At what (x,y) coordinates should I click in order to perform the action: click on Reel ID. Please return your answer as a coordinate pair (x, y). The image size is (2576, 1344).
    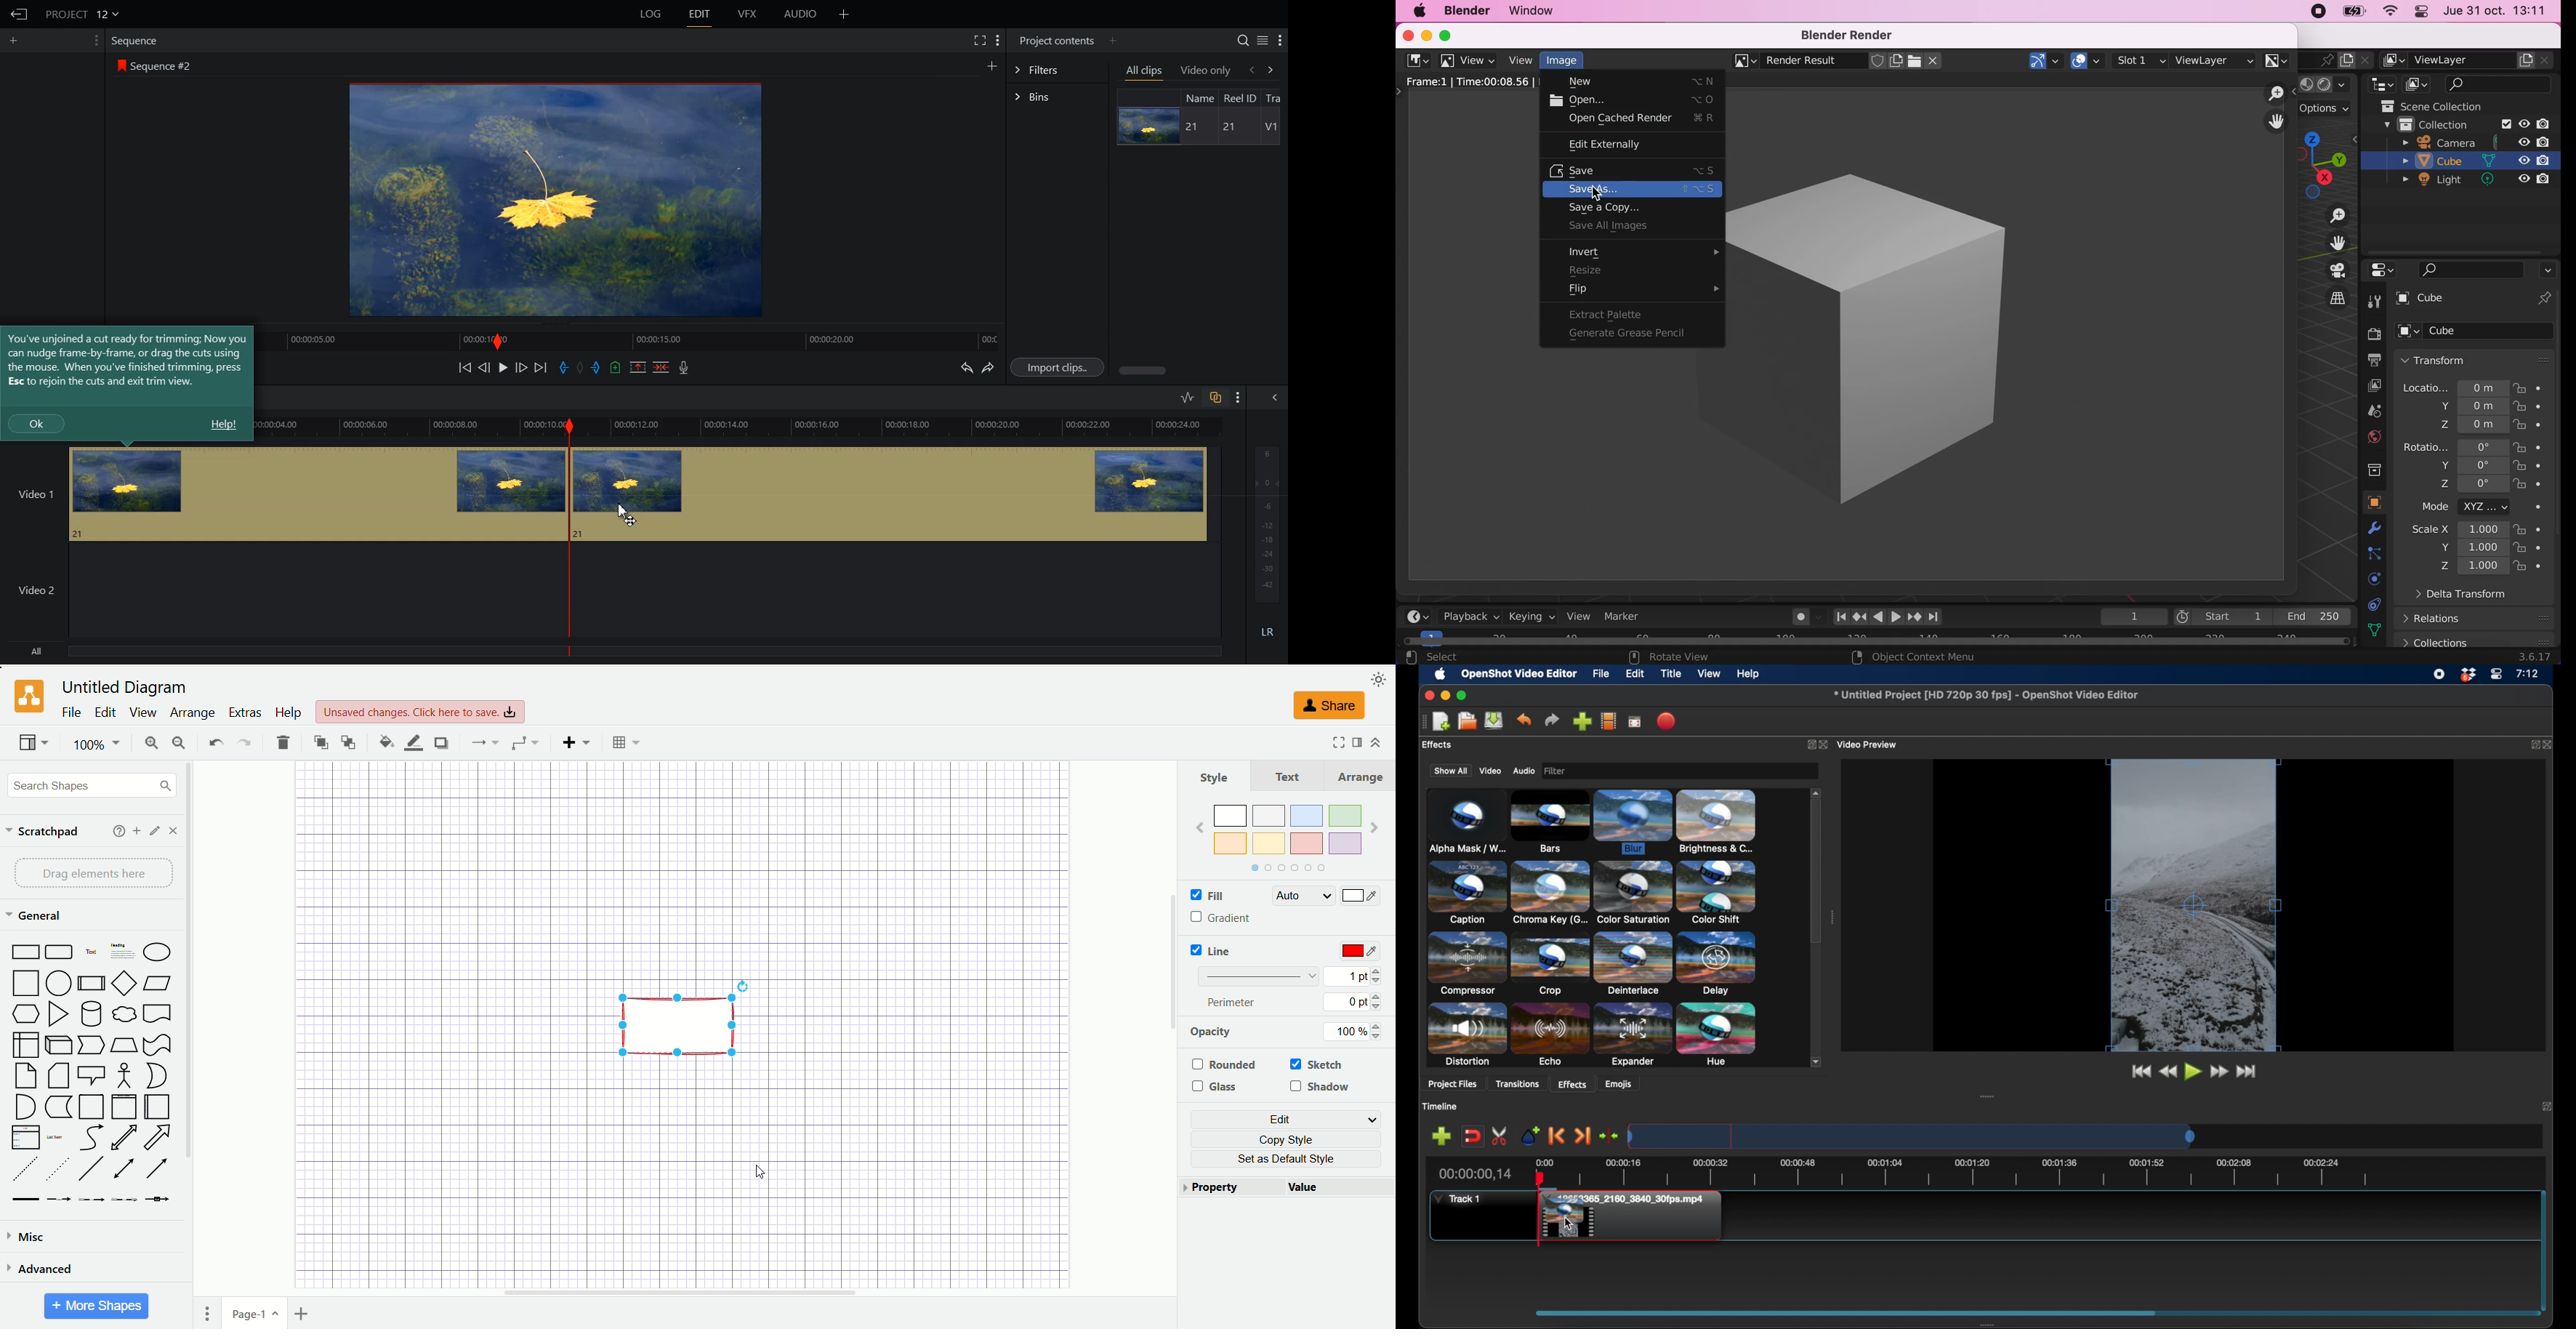
    Looking at the image, I should click on (1240, 98).